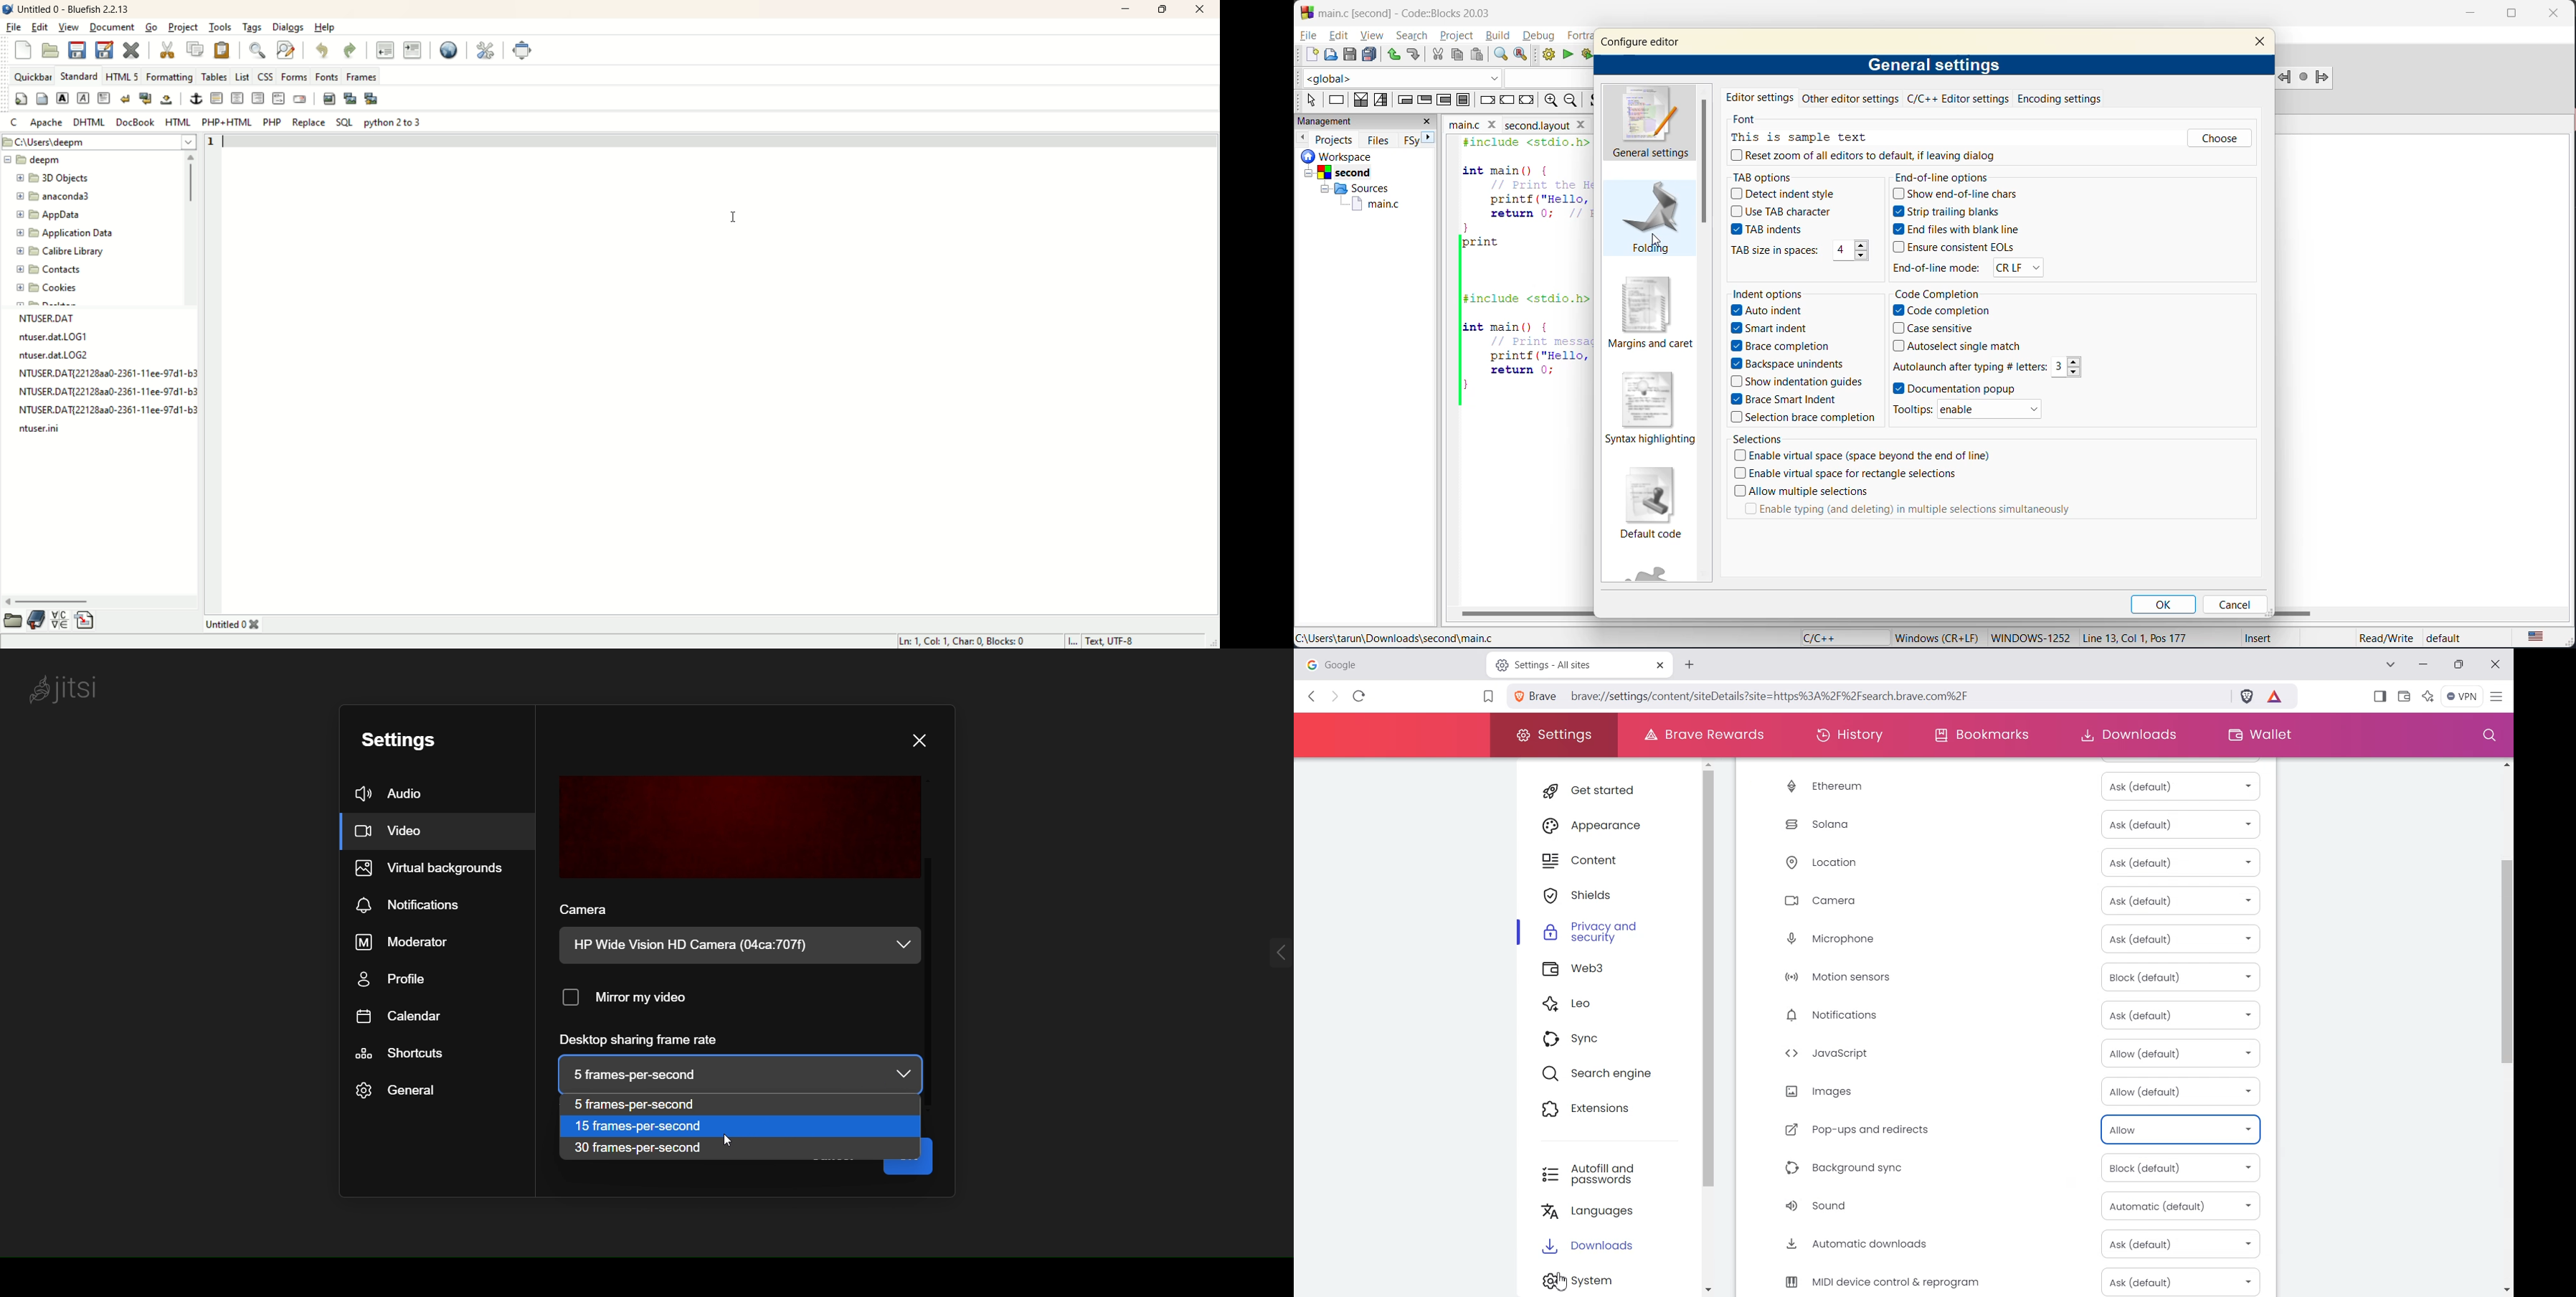  Describe the element at coordinates (2510, 16) in the screenshot. I see `maximize` at that location.